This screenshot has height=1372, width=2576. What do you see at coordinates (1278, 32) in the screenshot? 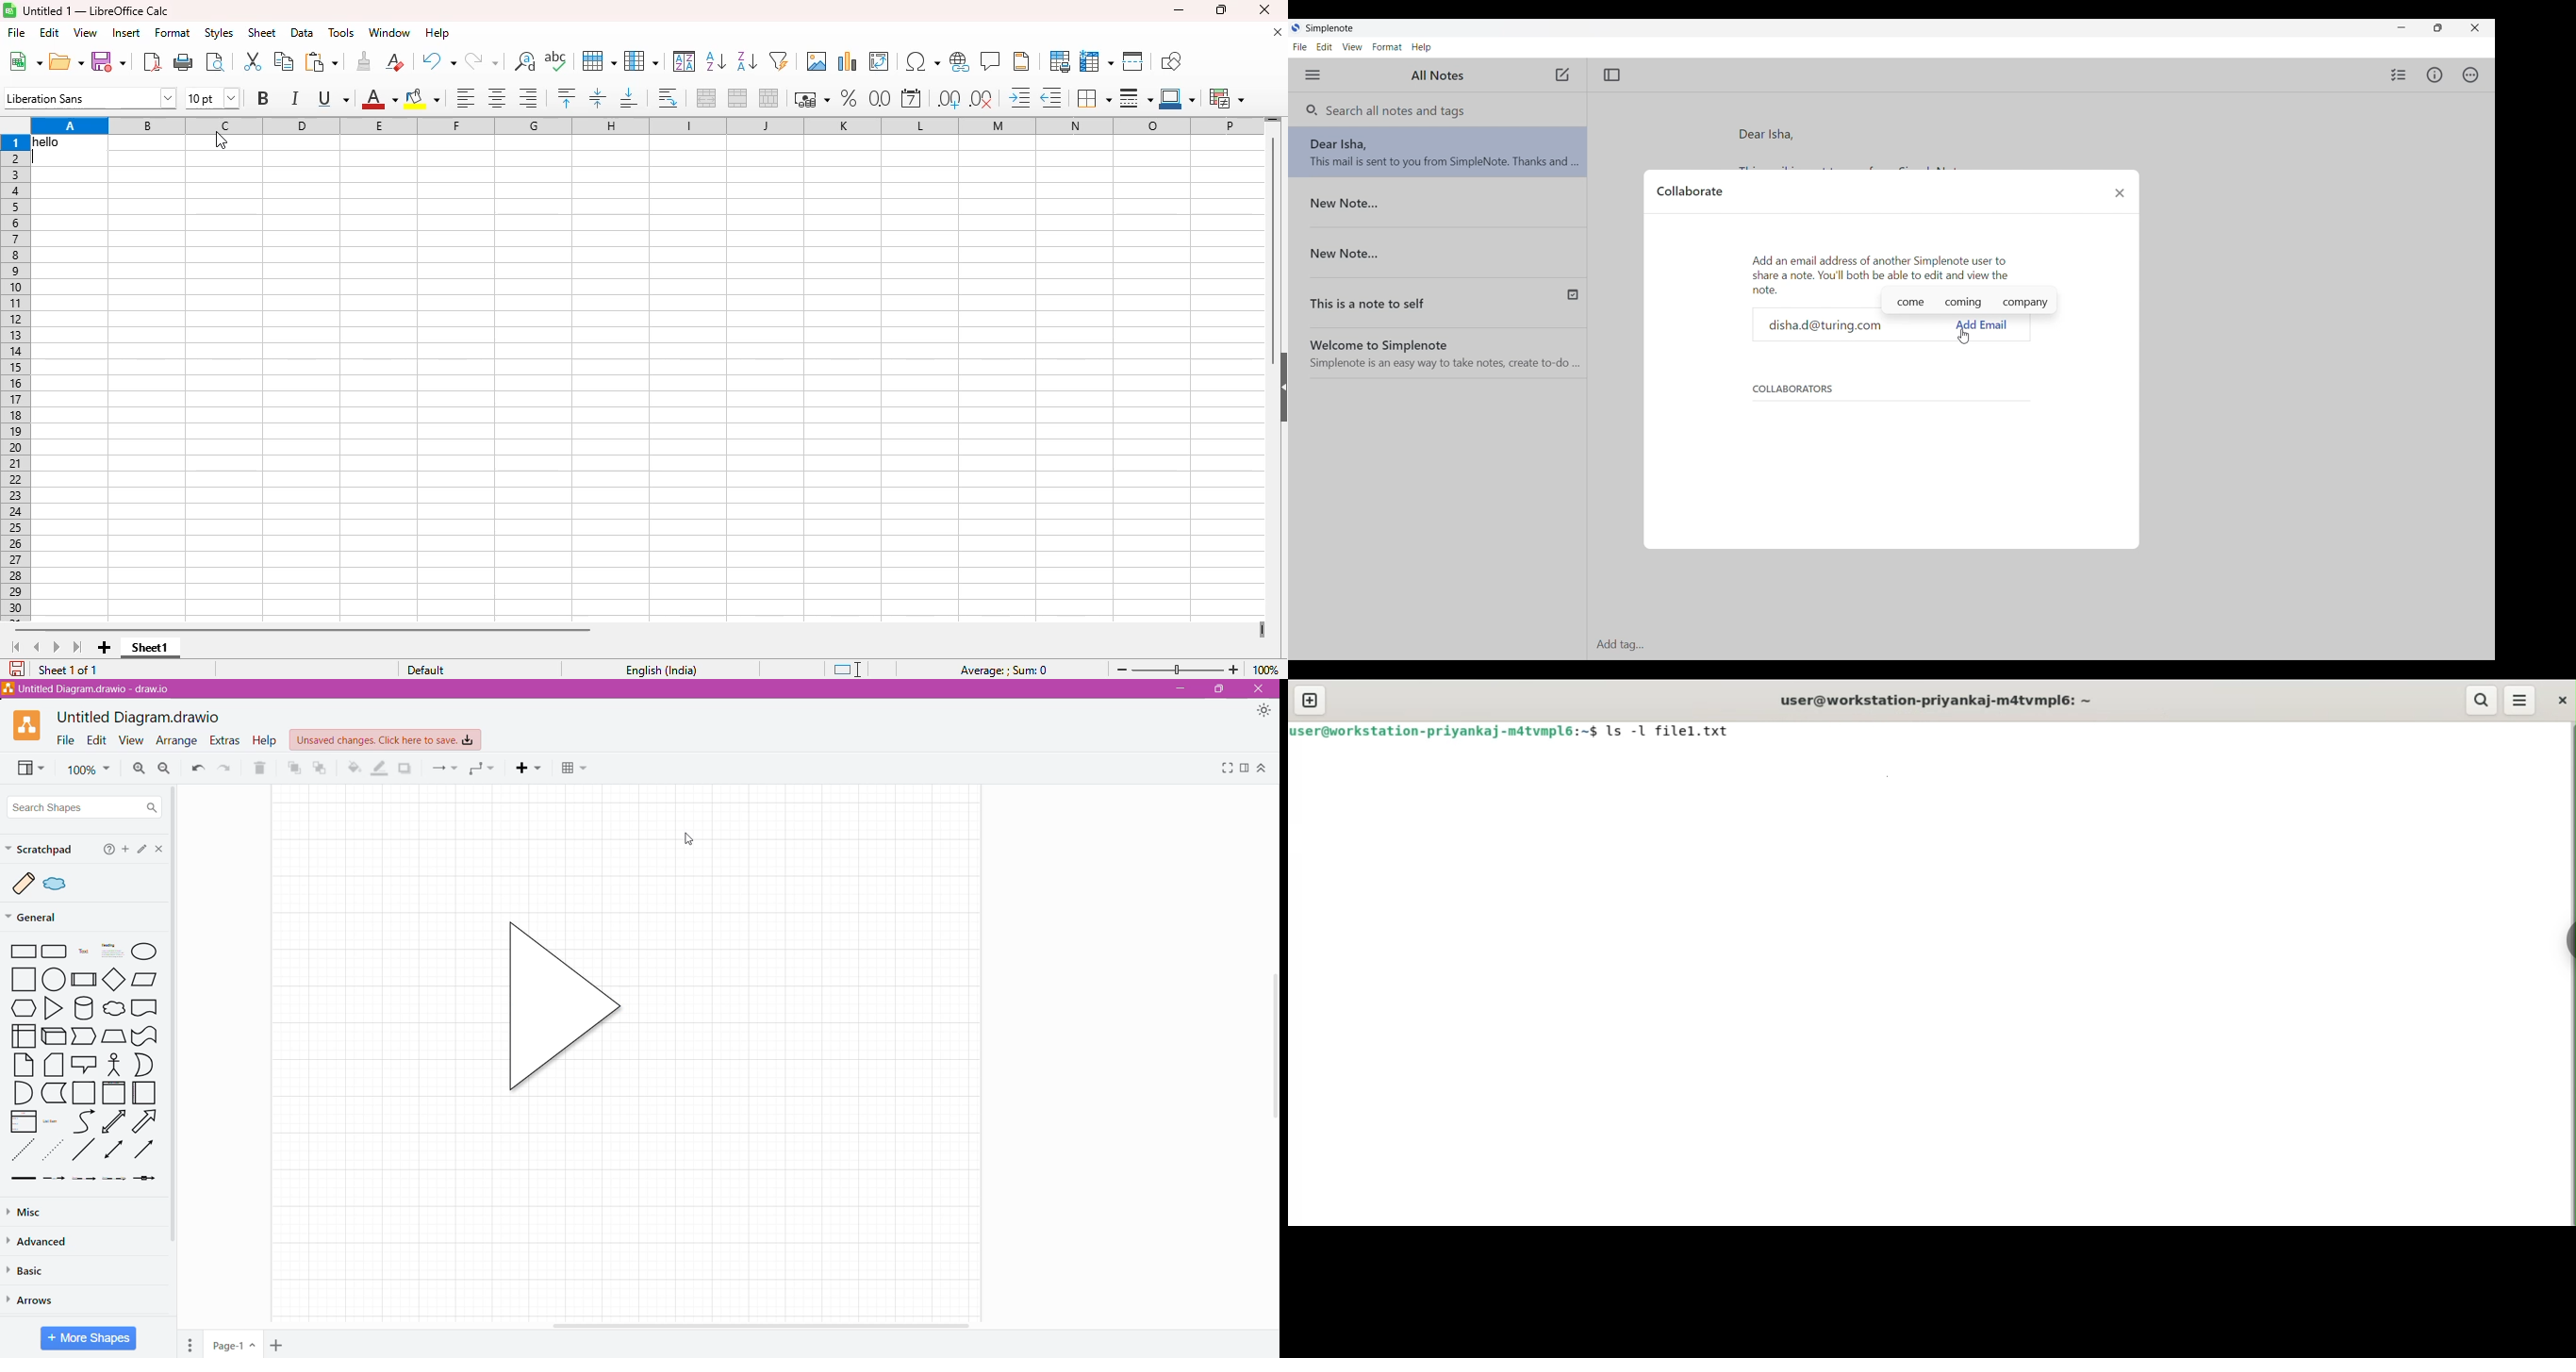
I see `close document` at bounding box center [1278, 32].